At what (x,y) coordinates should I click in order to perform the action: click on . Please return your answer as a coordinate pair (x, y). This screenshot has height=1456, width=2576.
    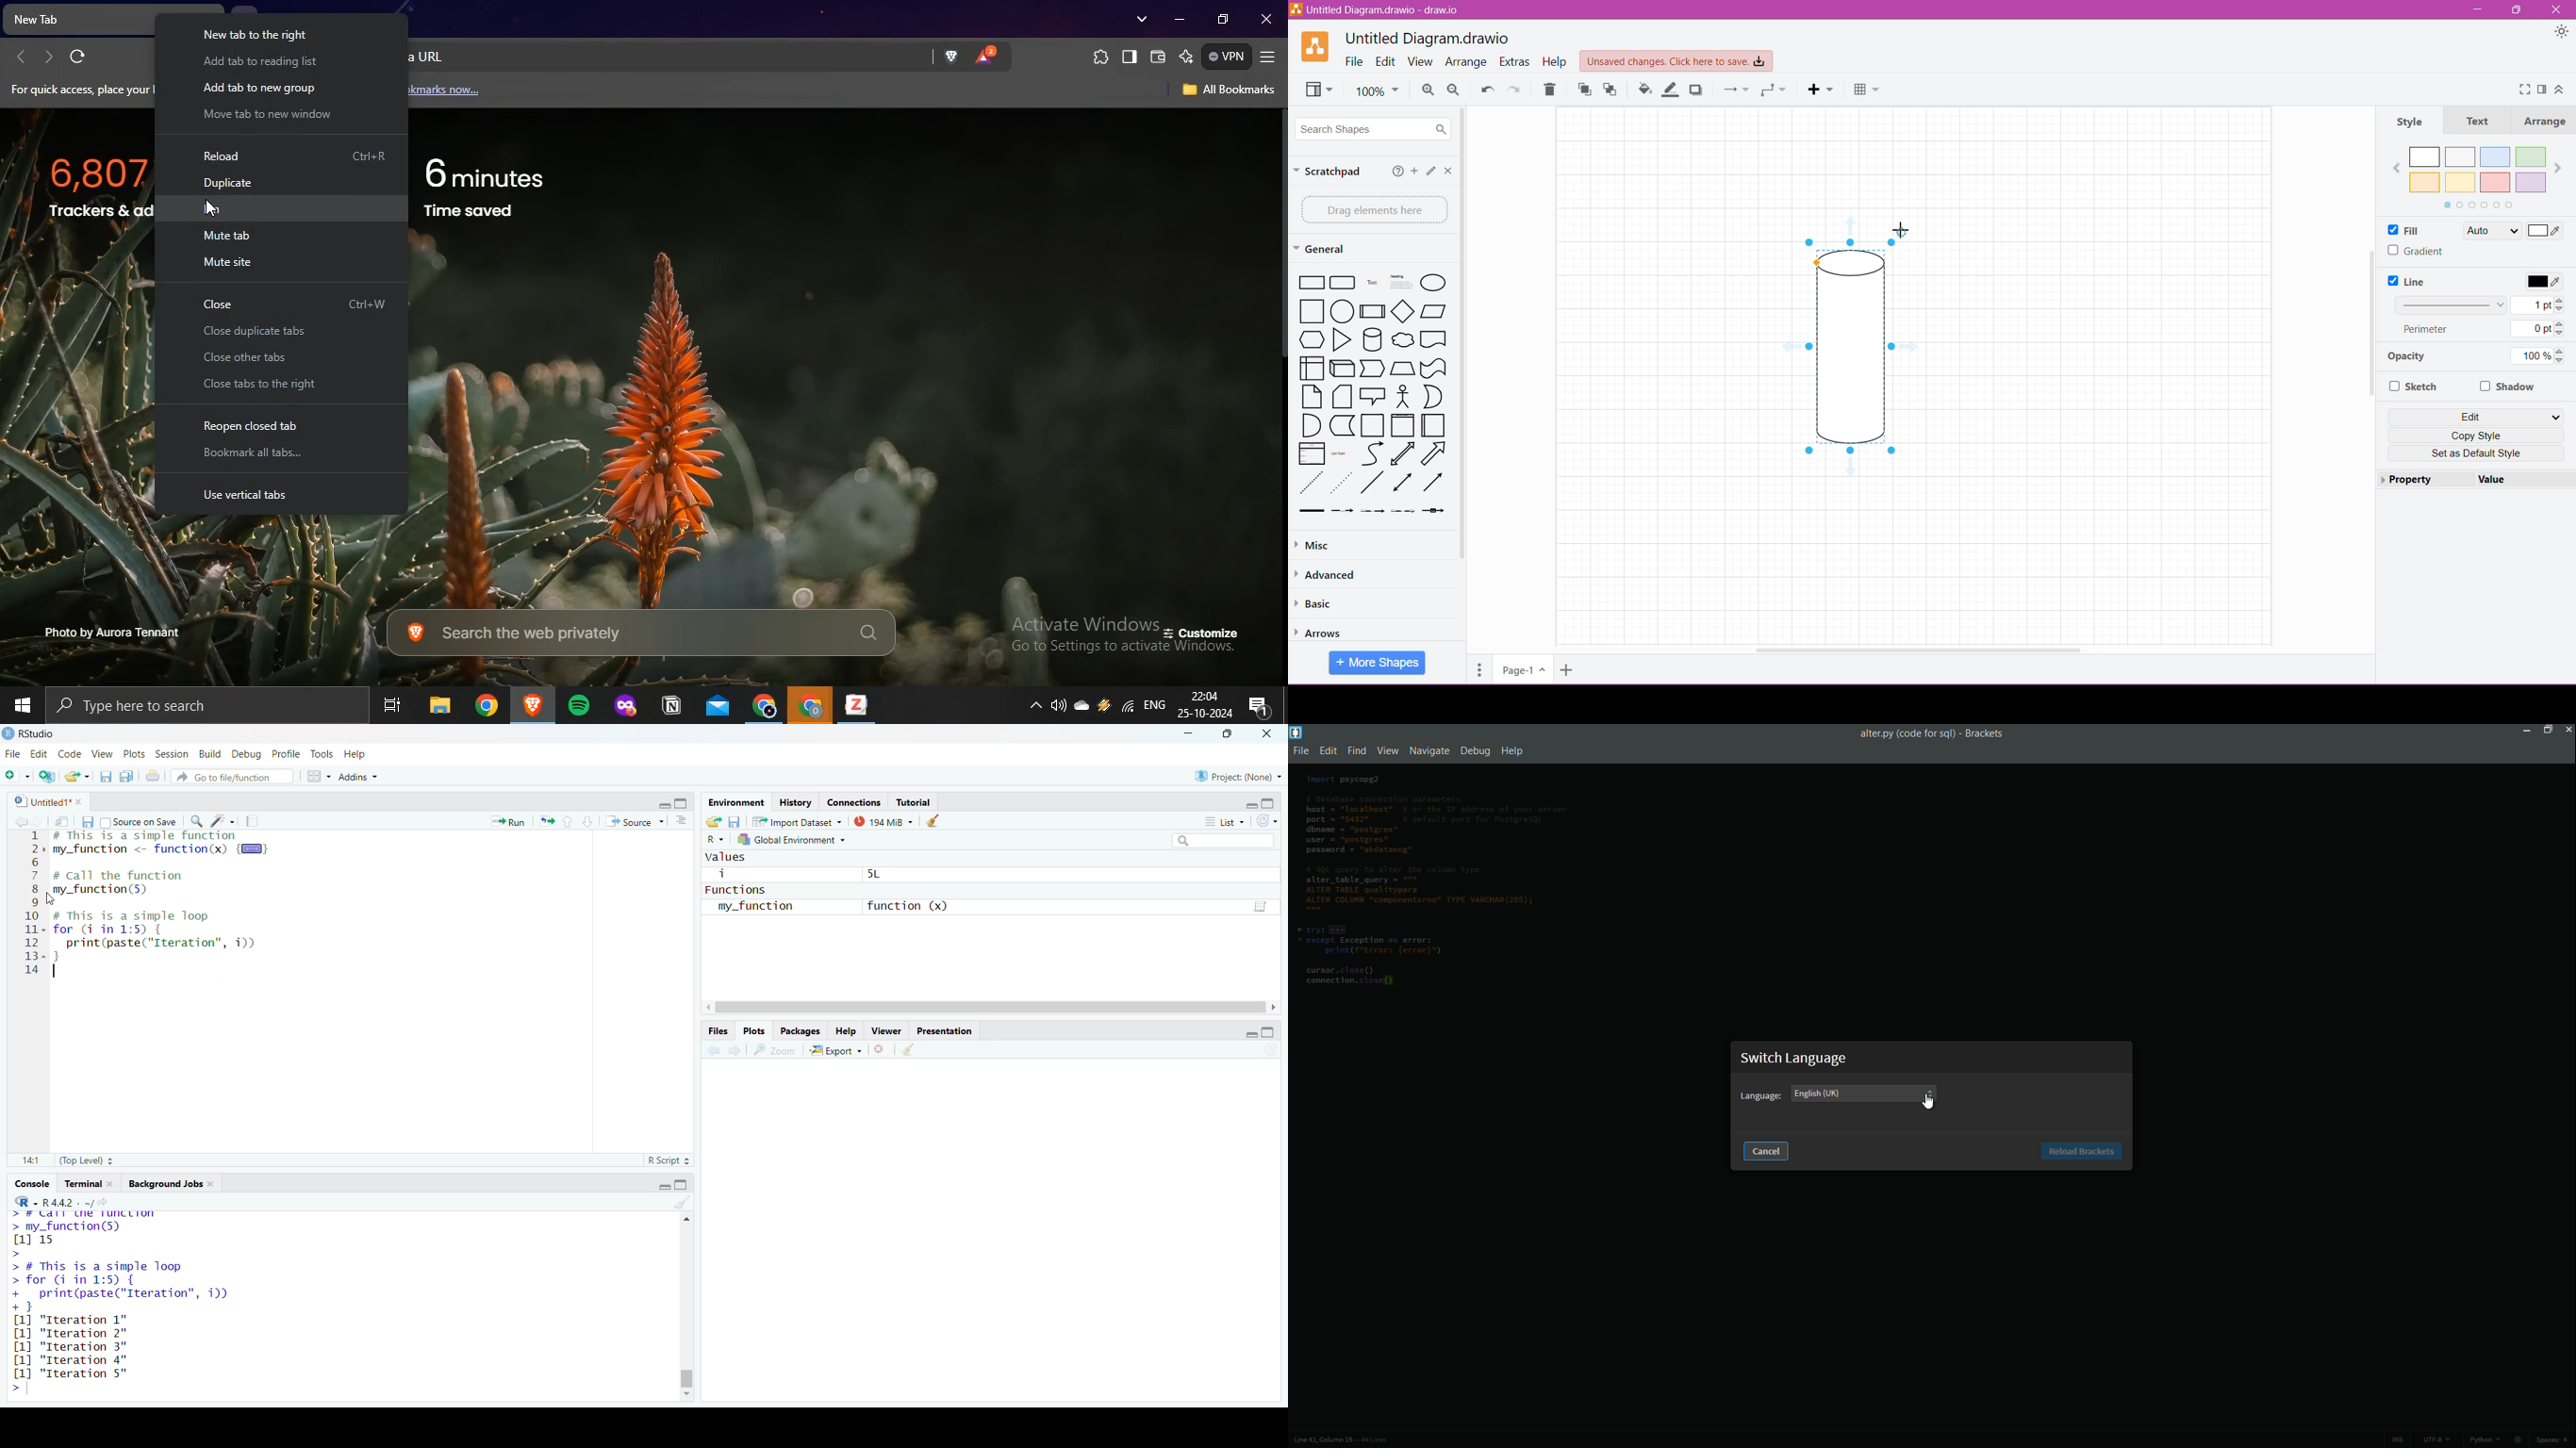
    Looking at the image, I should click on (1821, 90).